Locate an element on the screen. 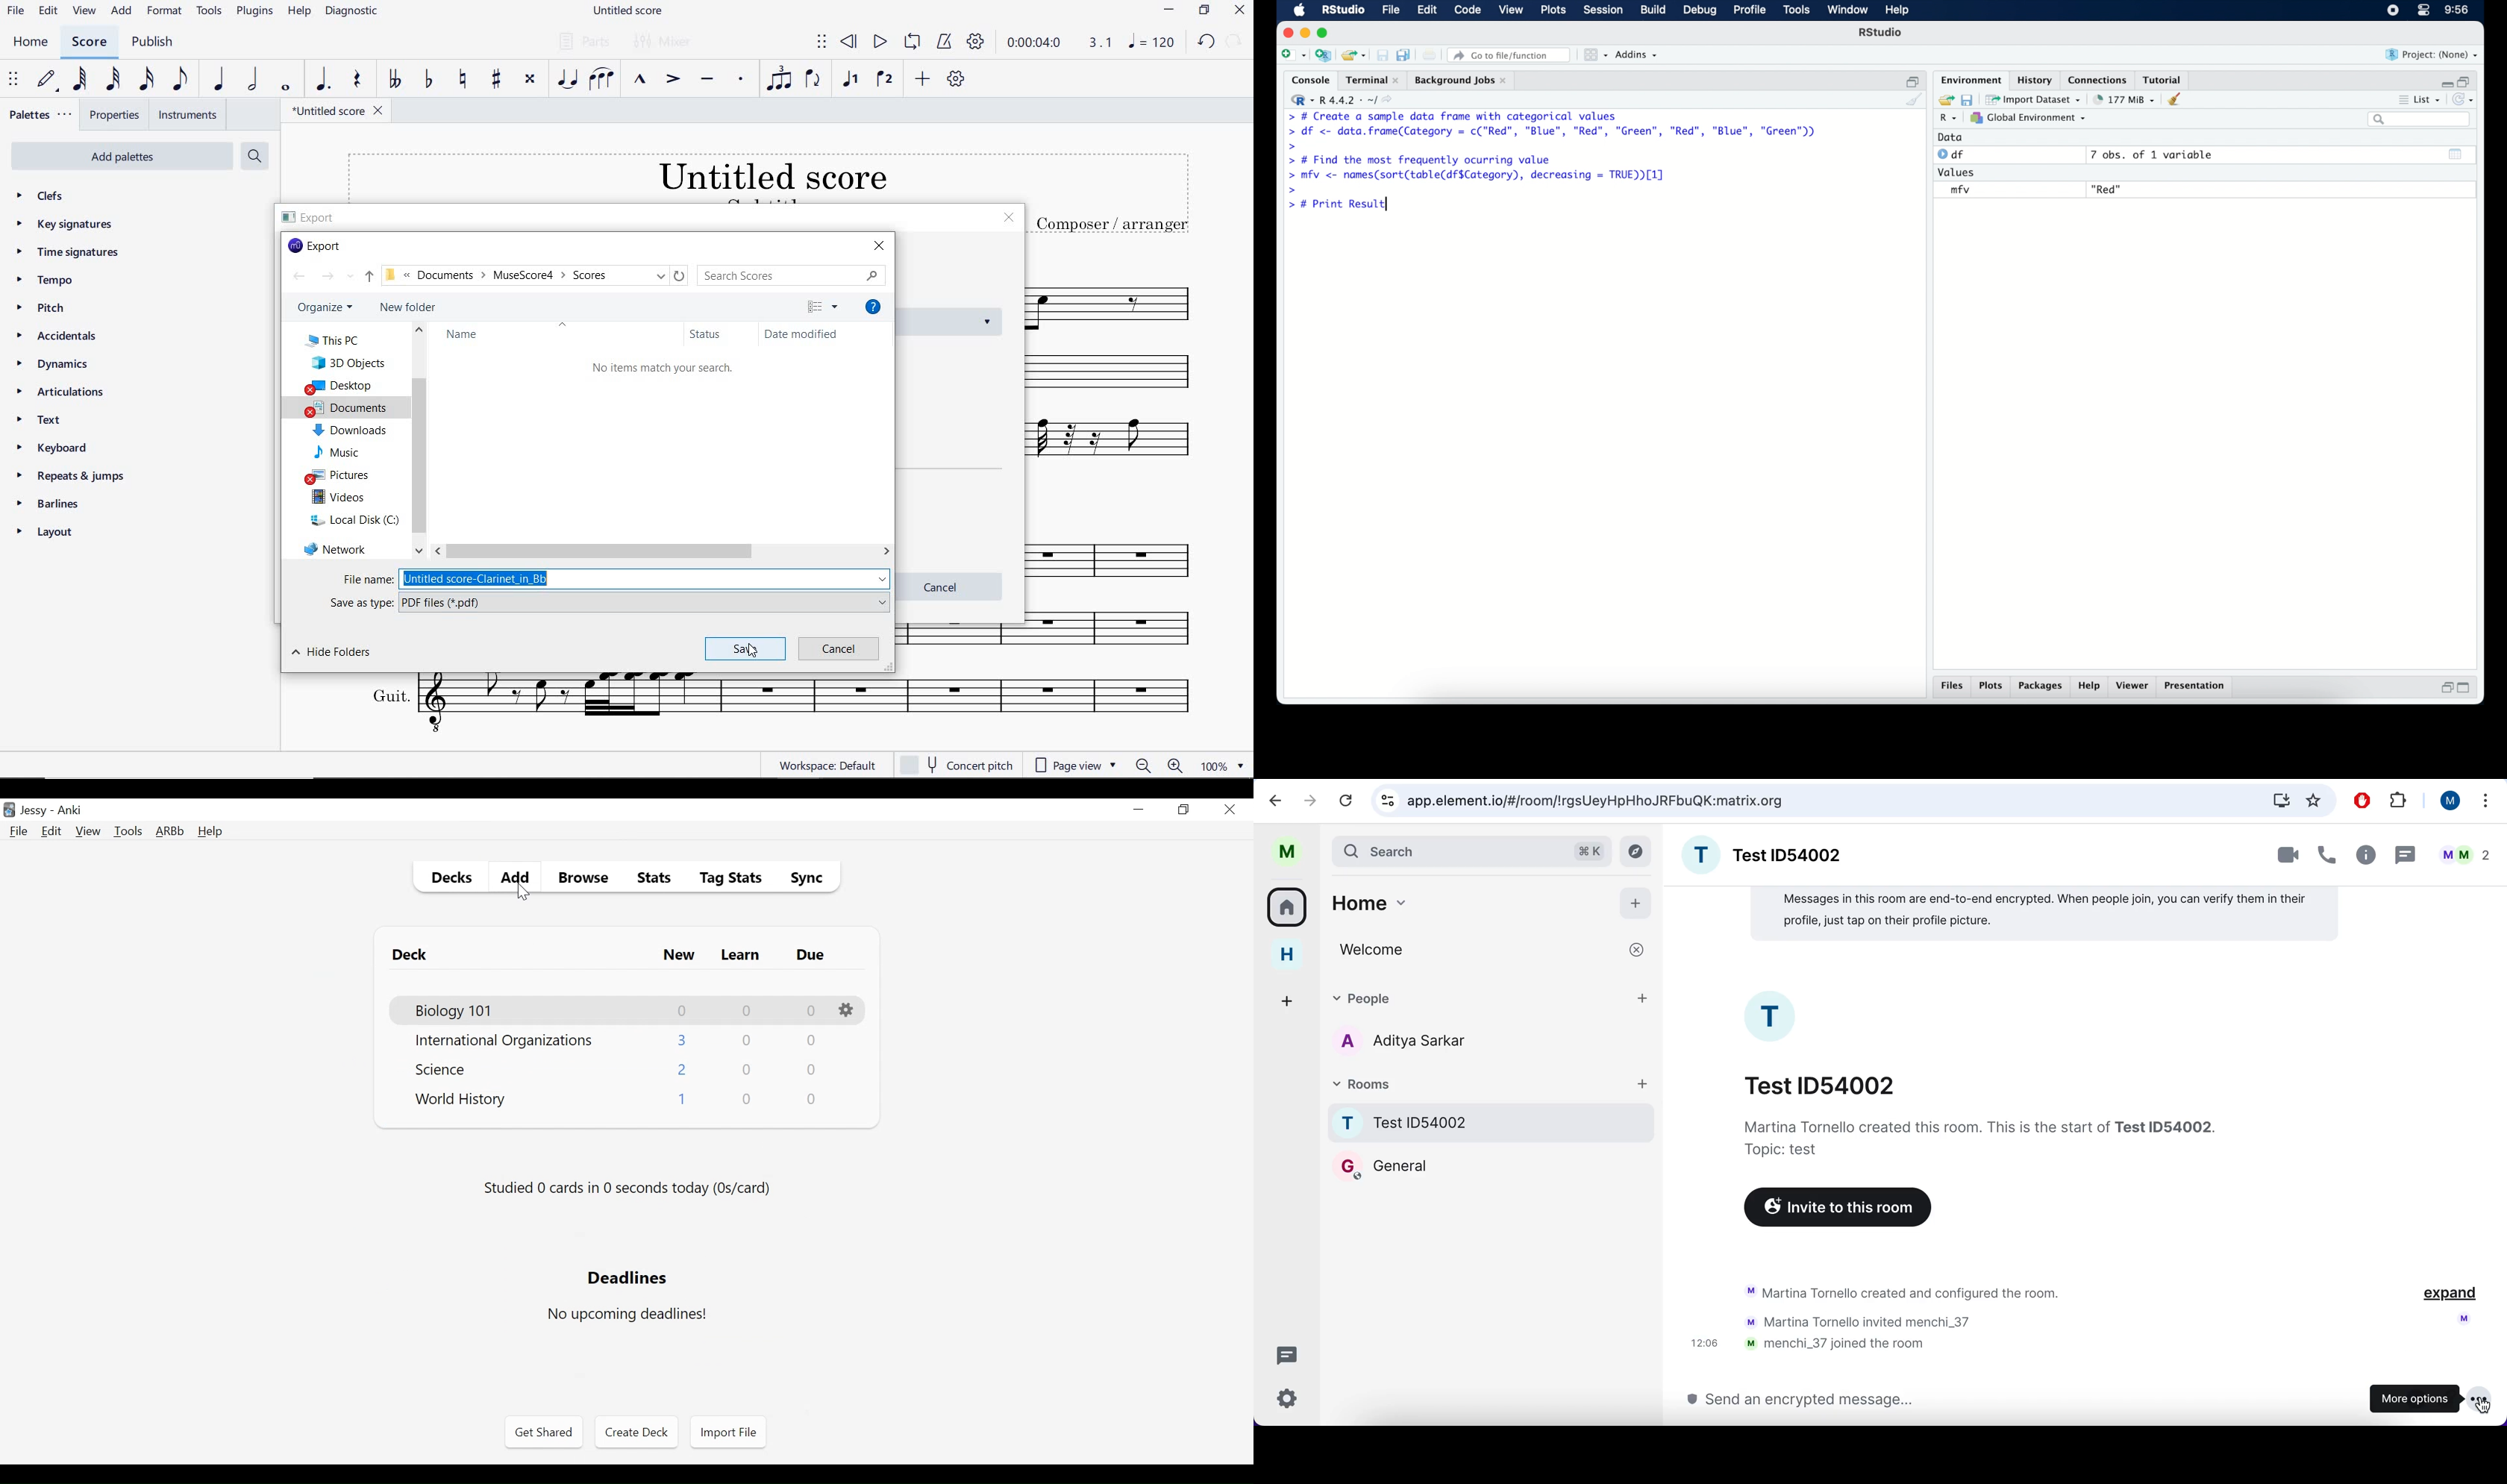  save is located at coordinates (1380, 53).